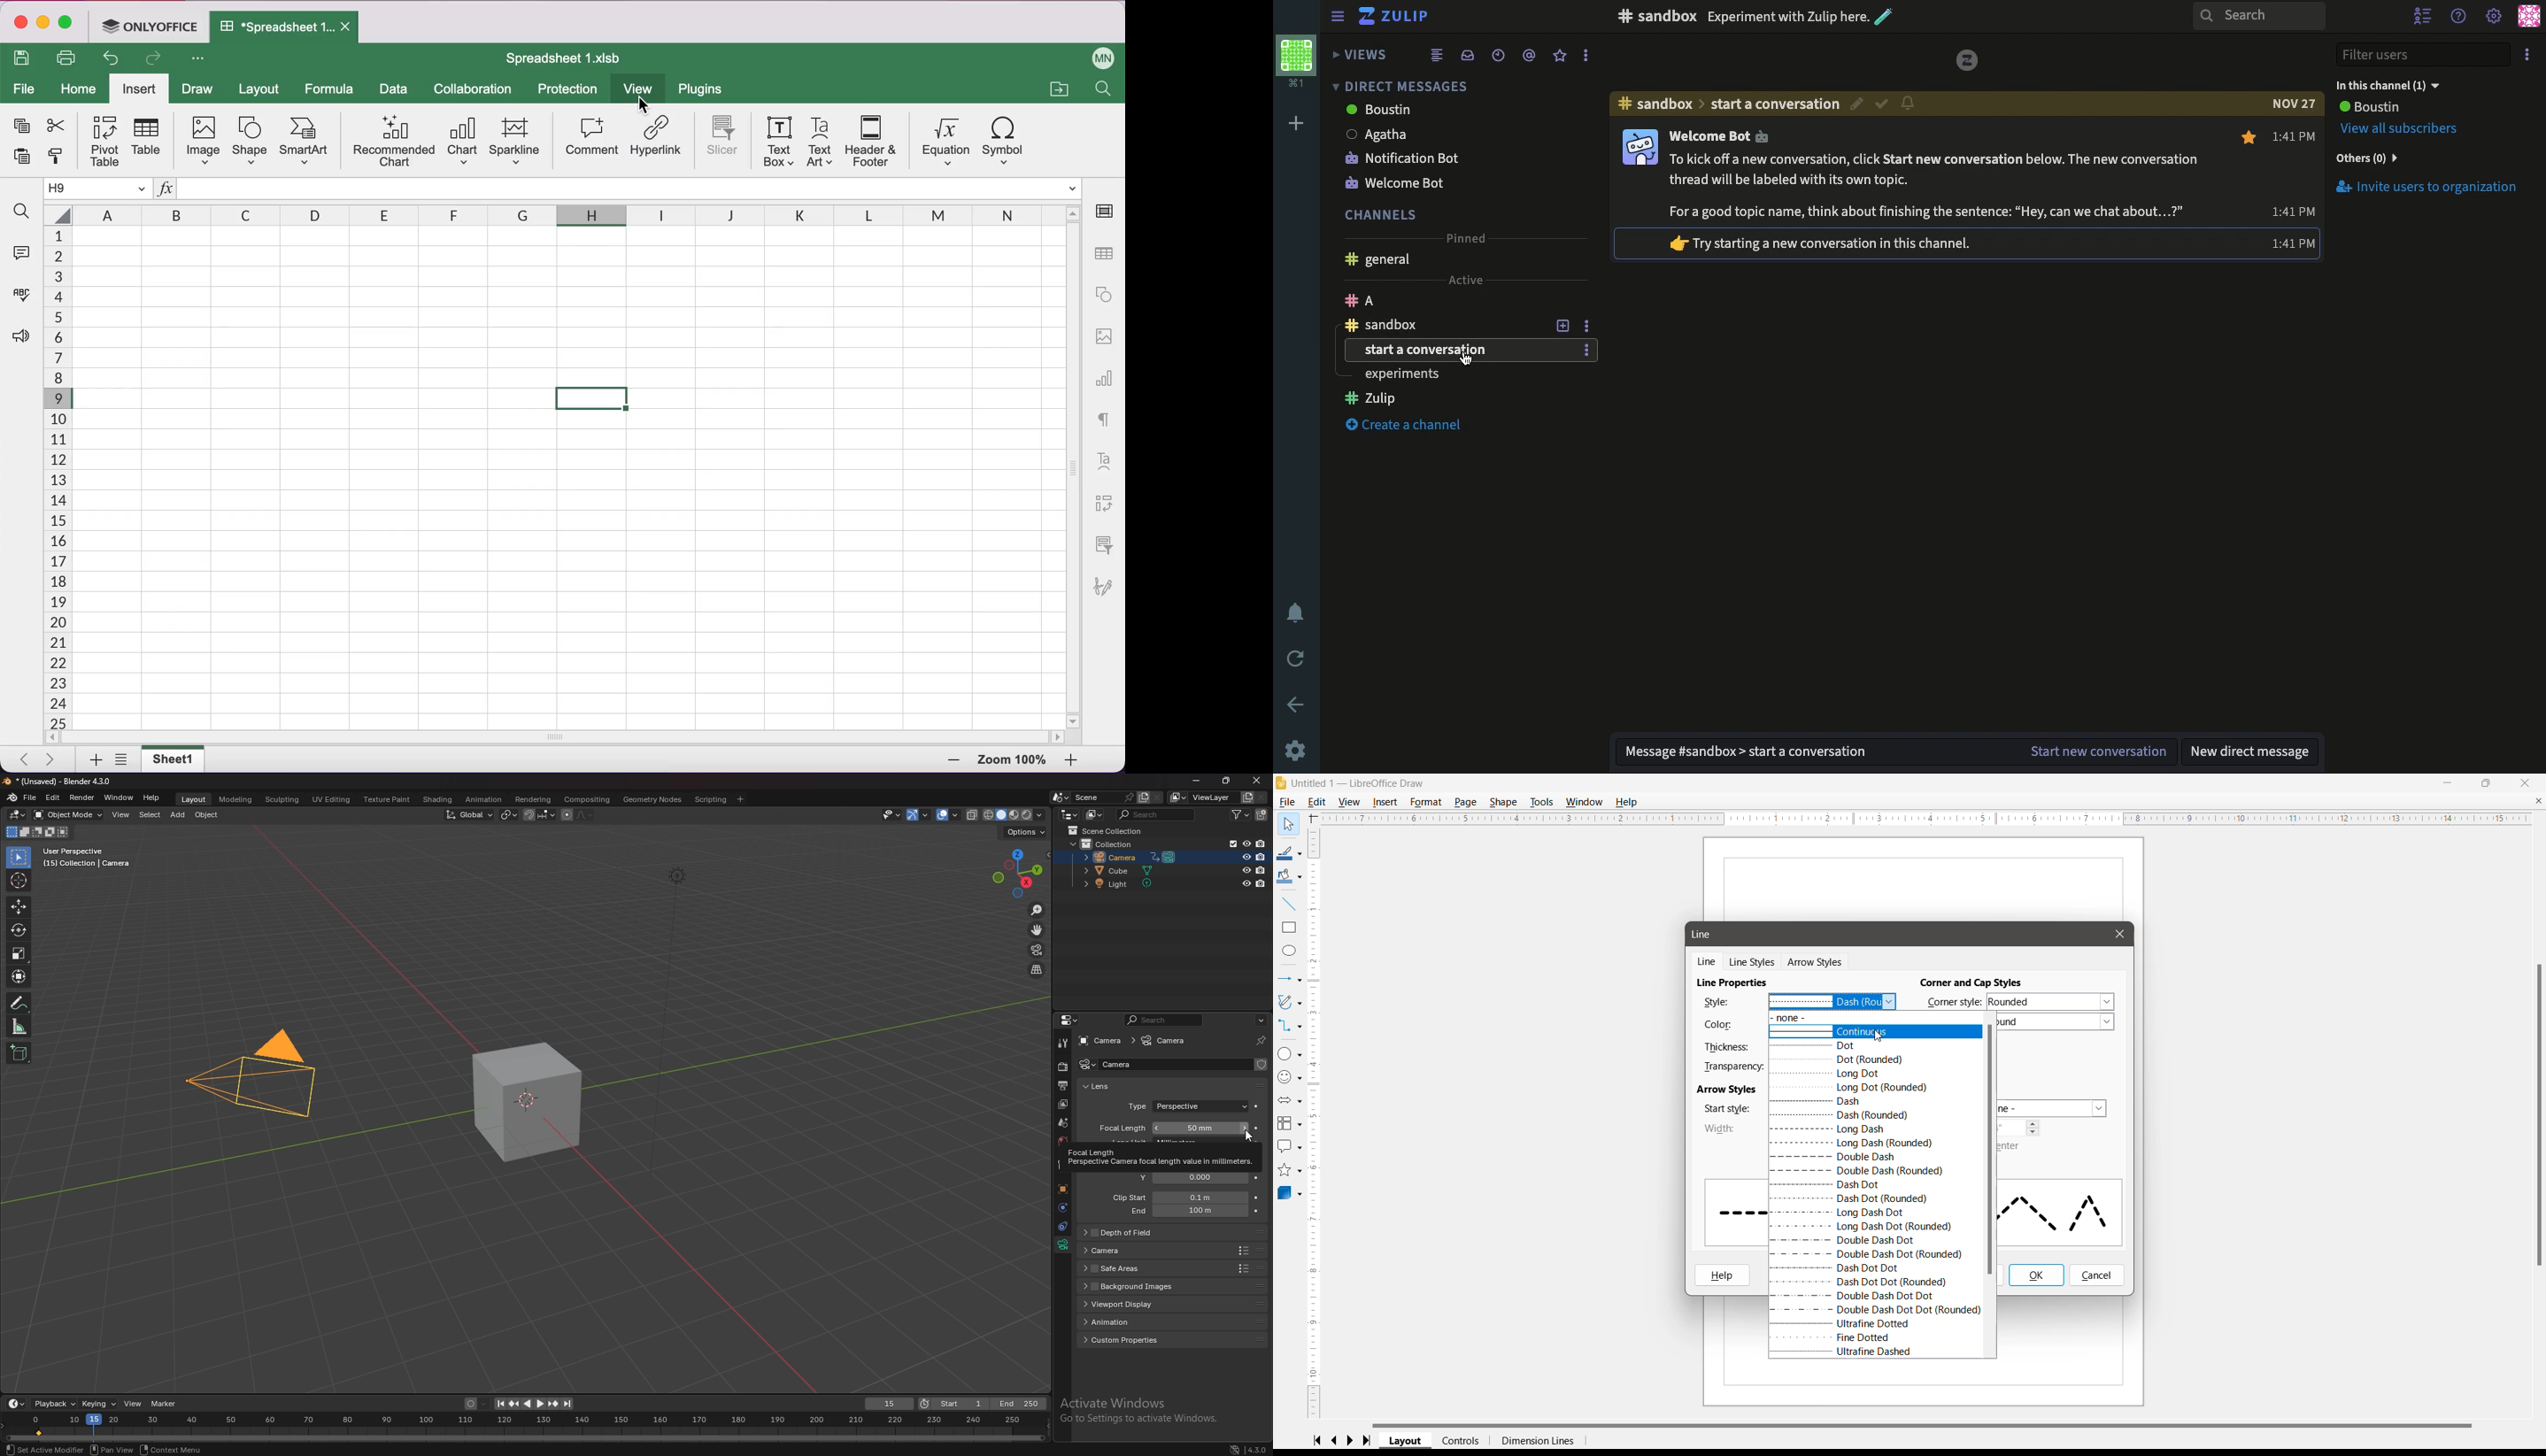  I want to click on Add, so click(1297, 124).